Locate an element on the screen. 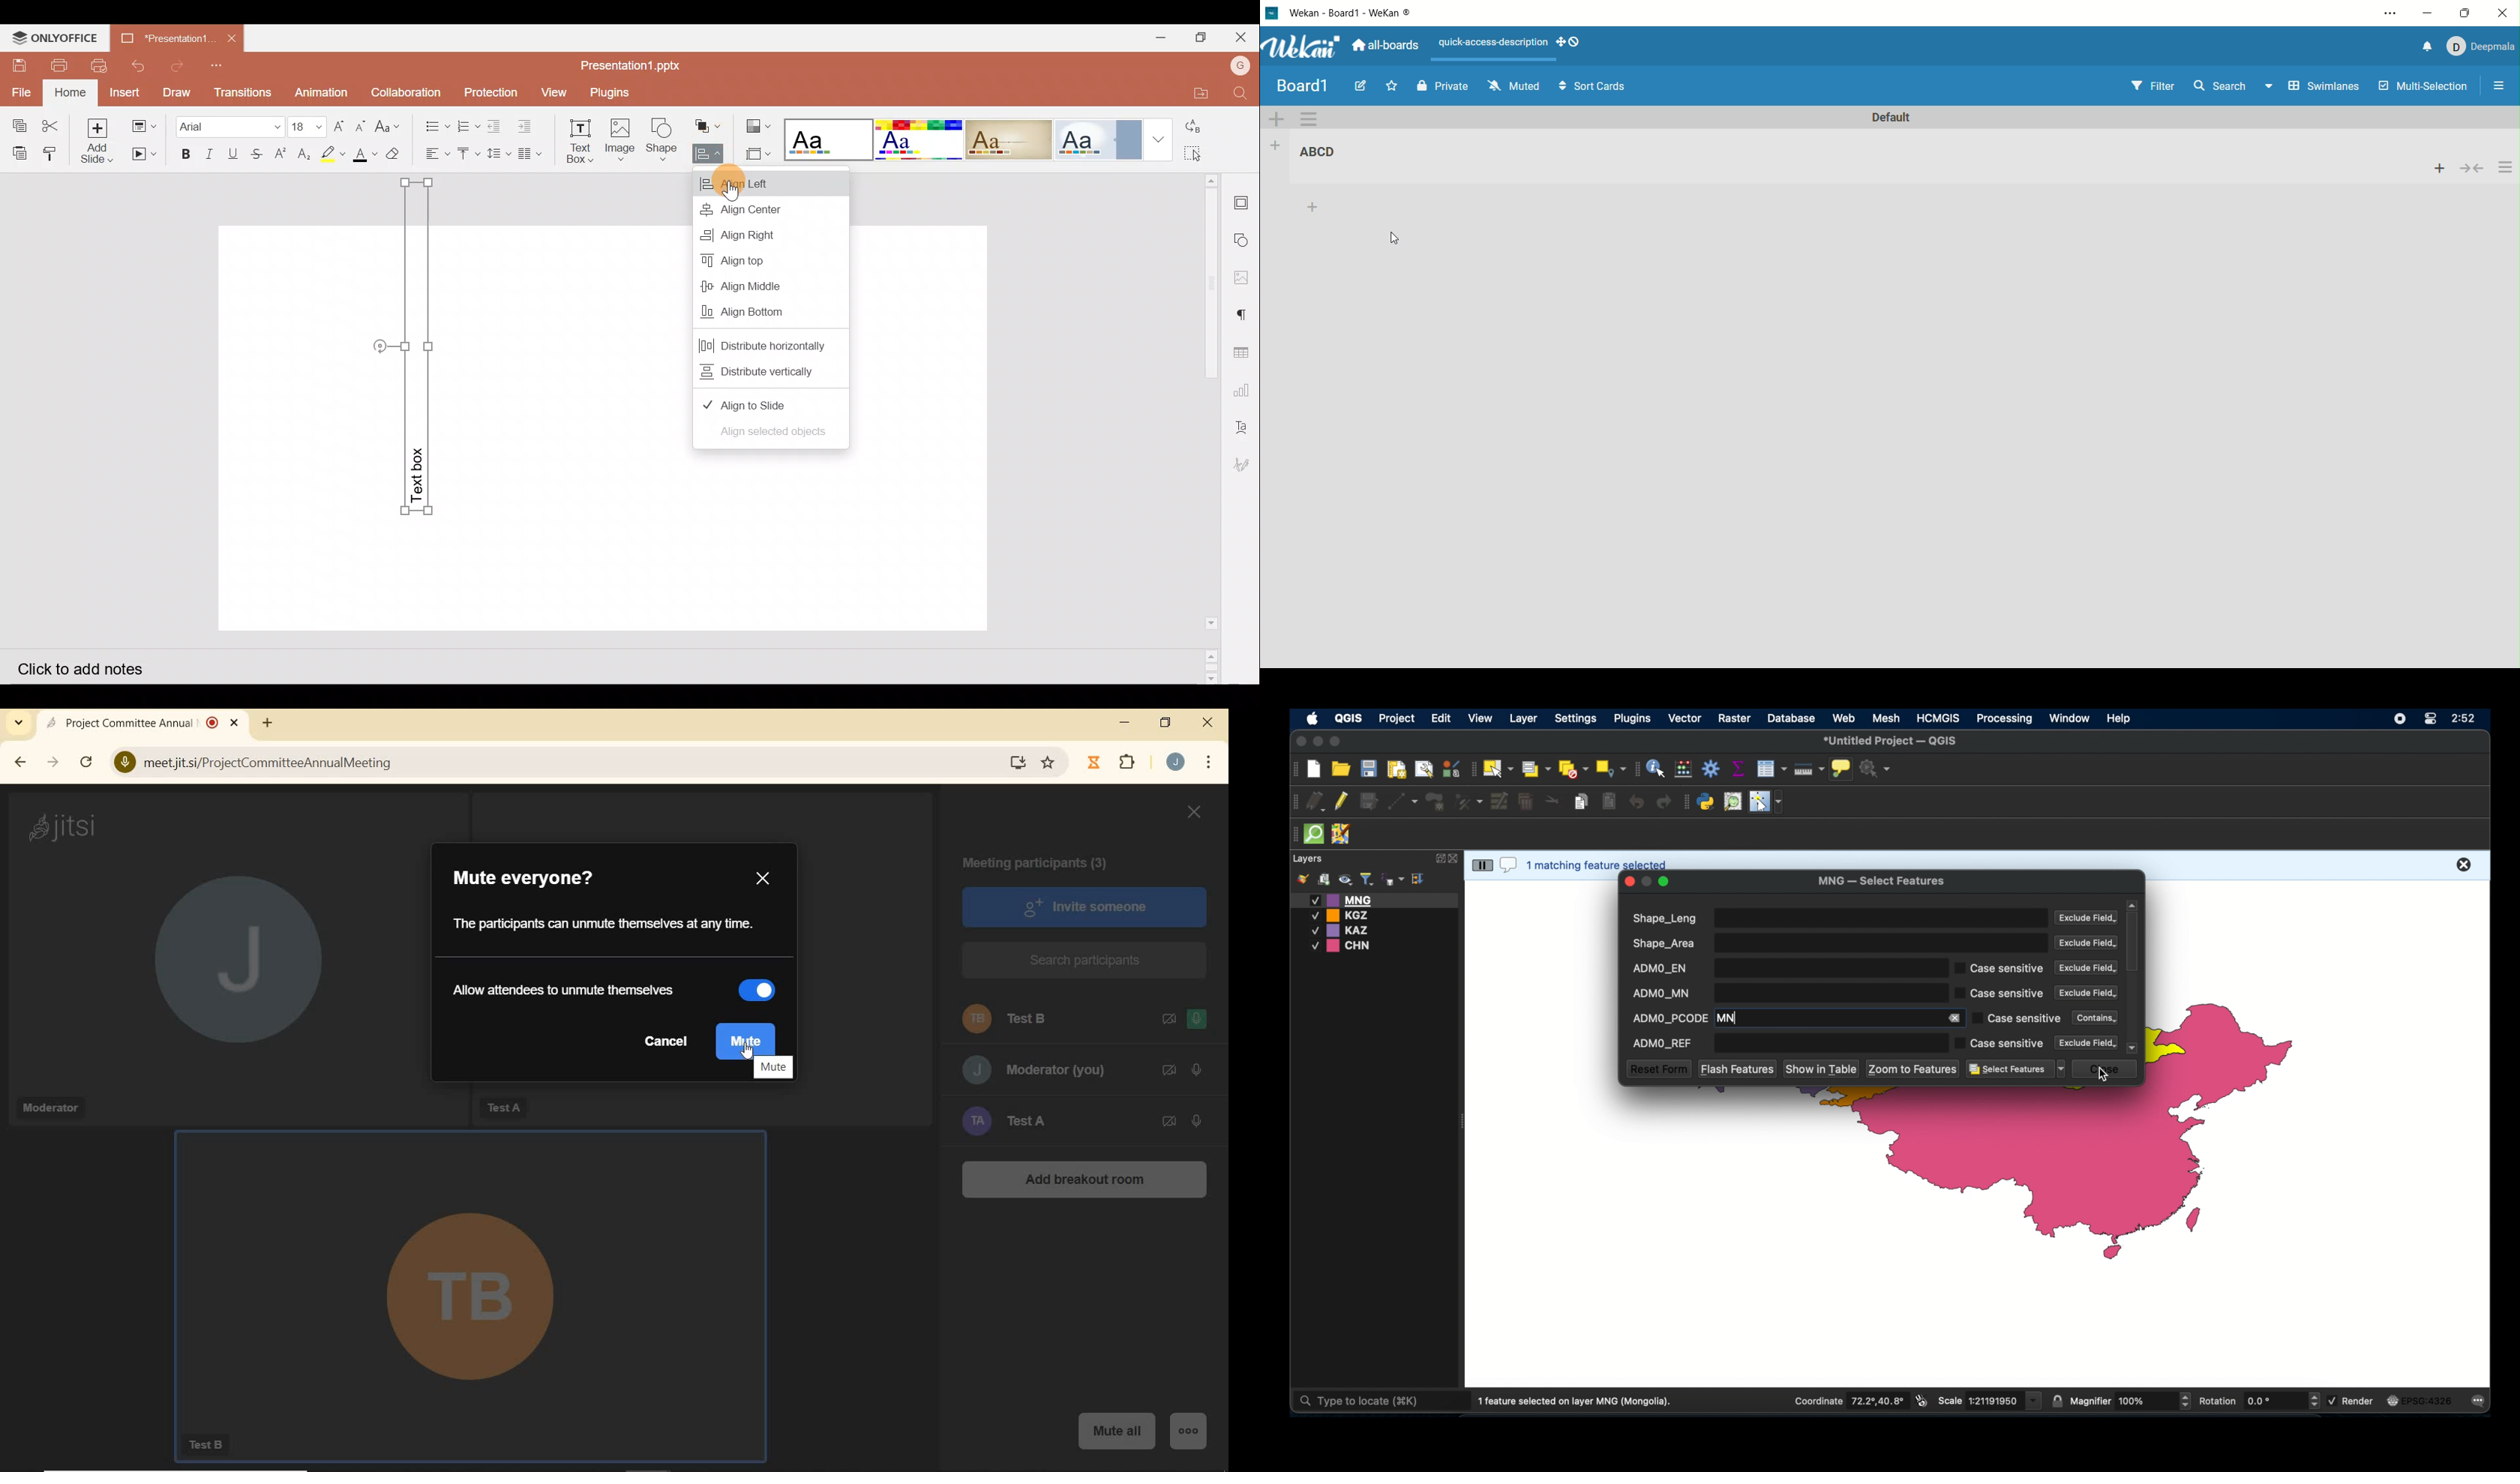 This screenshot has width=2520, height=1484. undo is located at coordinates (1635, 802).